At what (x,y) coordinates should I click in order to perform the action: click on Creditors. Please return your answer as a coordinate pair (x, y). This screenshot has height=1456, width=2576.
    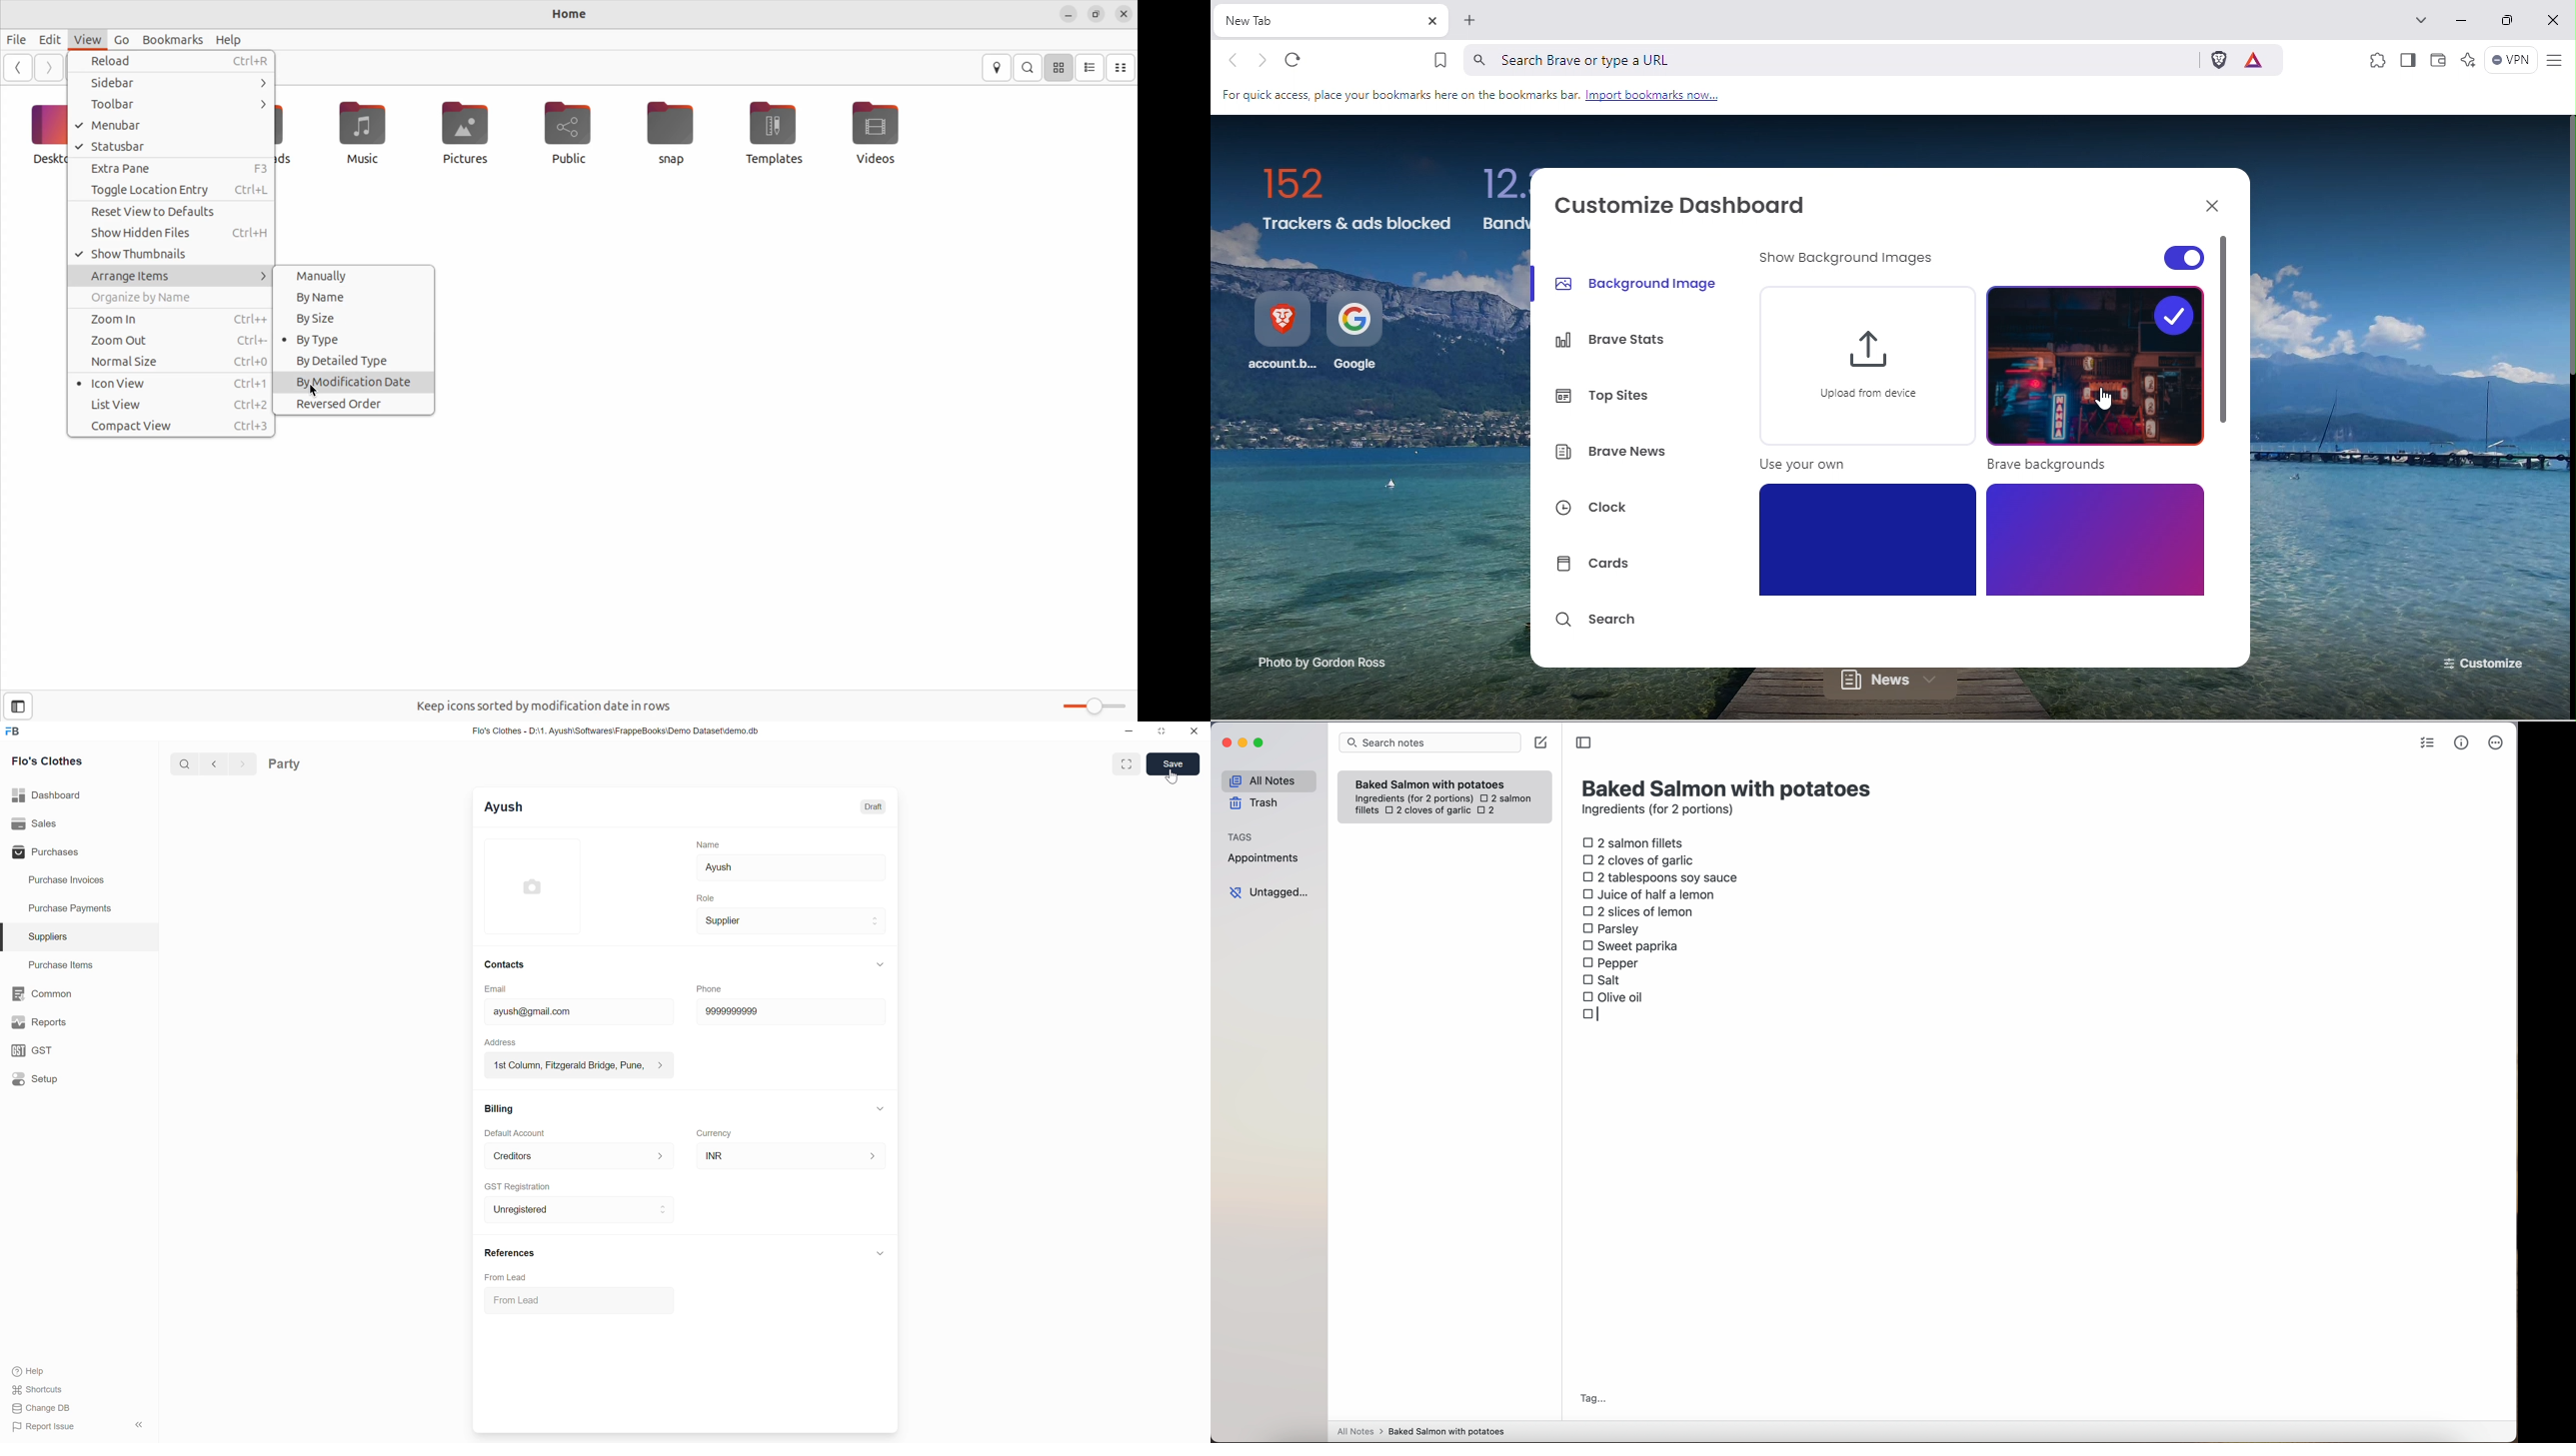
    Looking at the image, I should click on (580, 1156).